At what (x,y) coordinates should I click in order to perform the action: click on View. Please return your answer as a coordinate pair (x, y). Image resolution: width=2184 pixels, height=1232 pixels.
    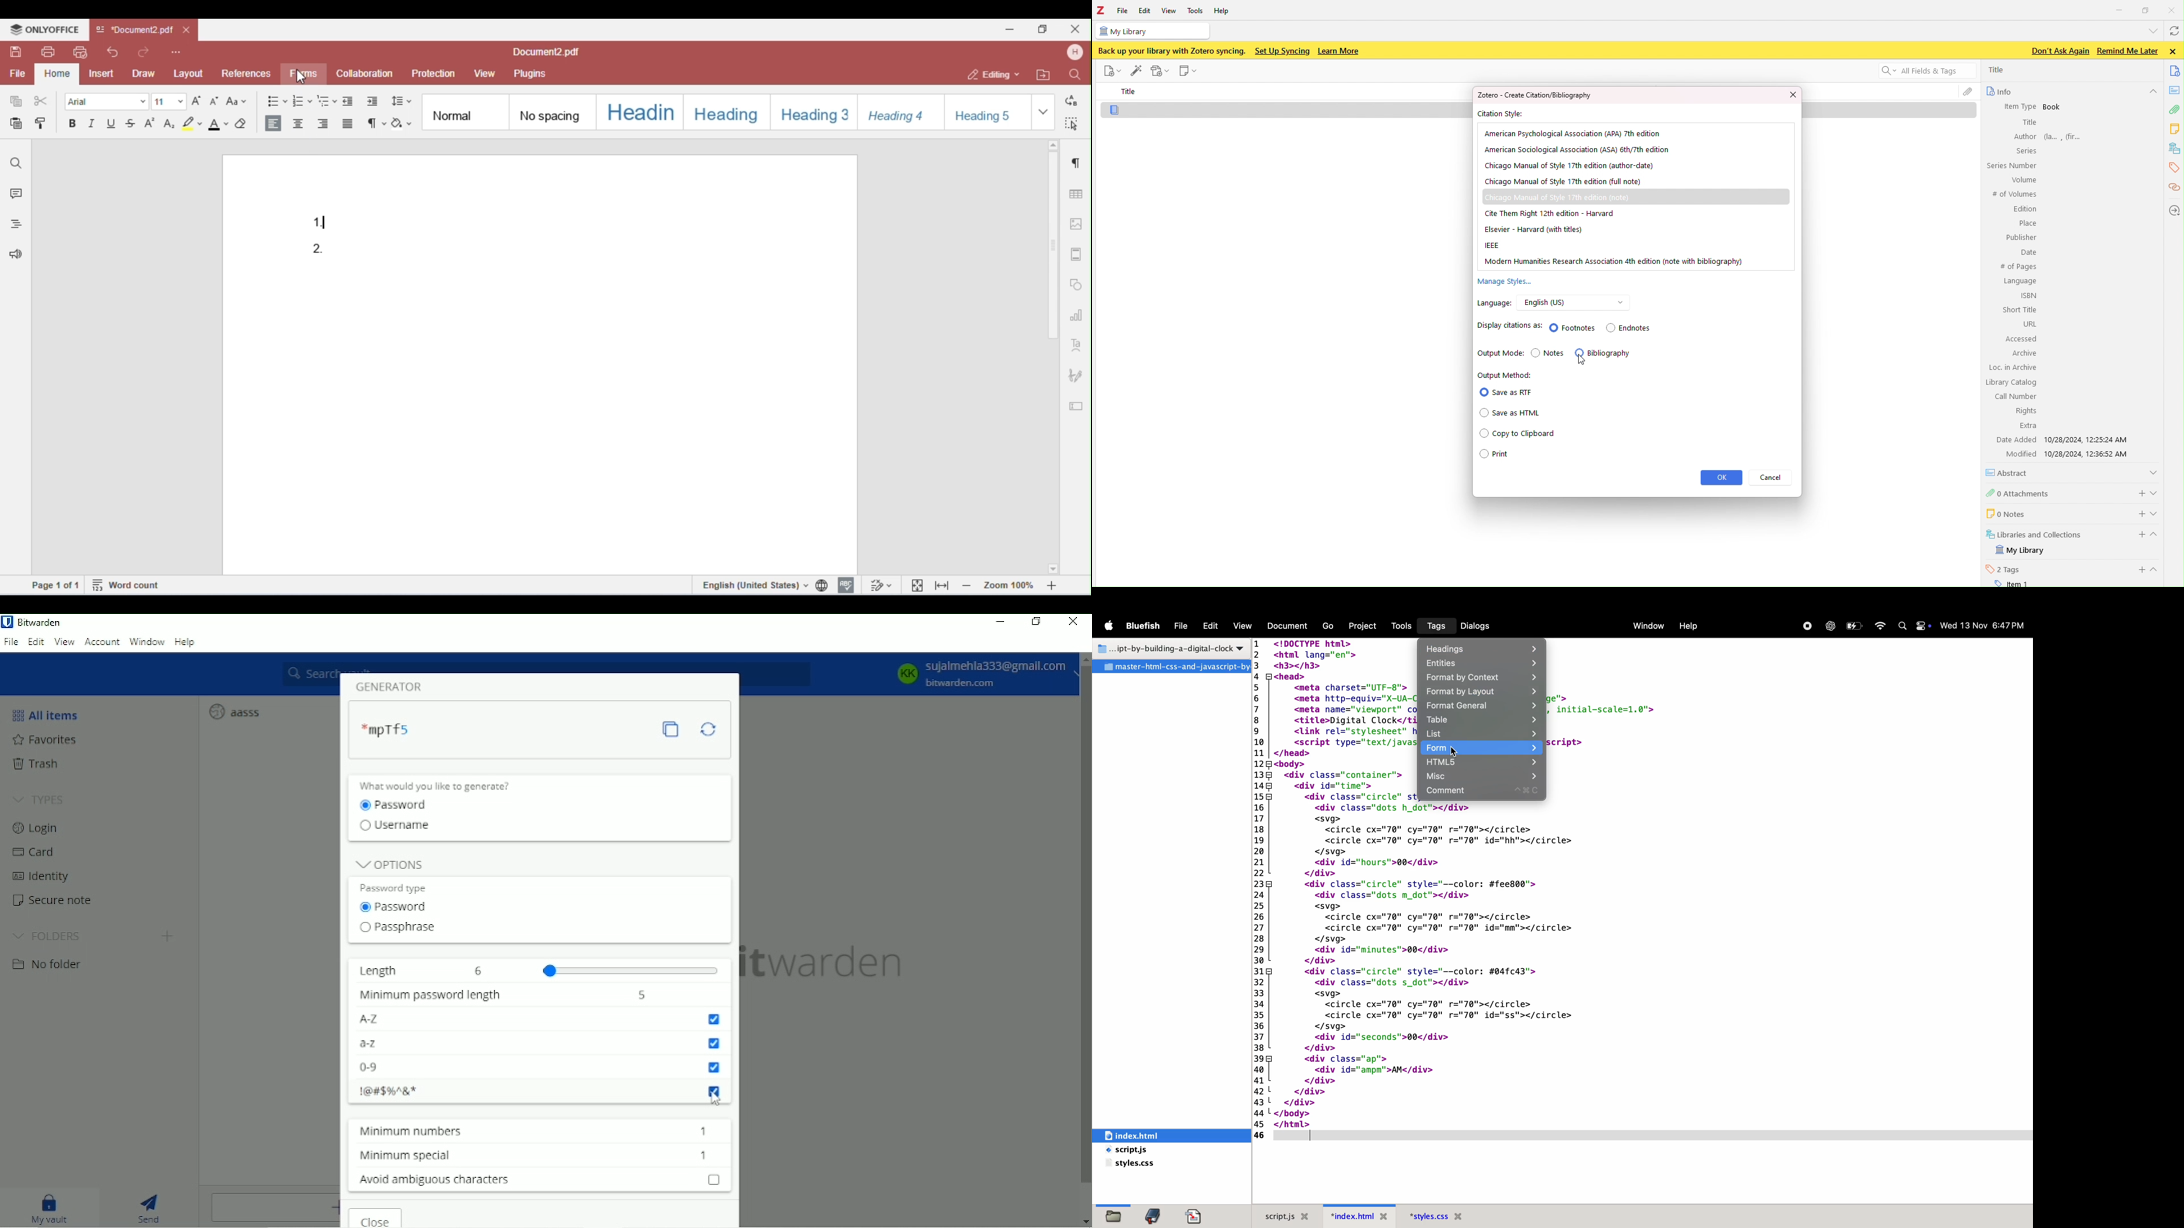
    Looking at the image, I should click on (1243, 626).